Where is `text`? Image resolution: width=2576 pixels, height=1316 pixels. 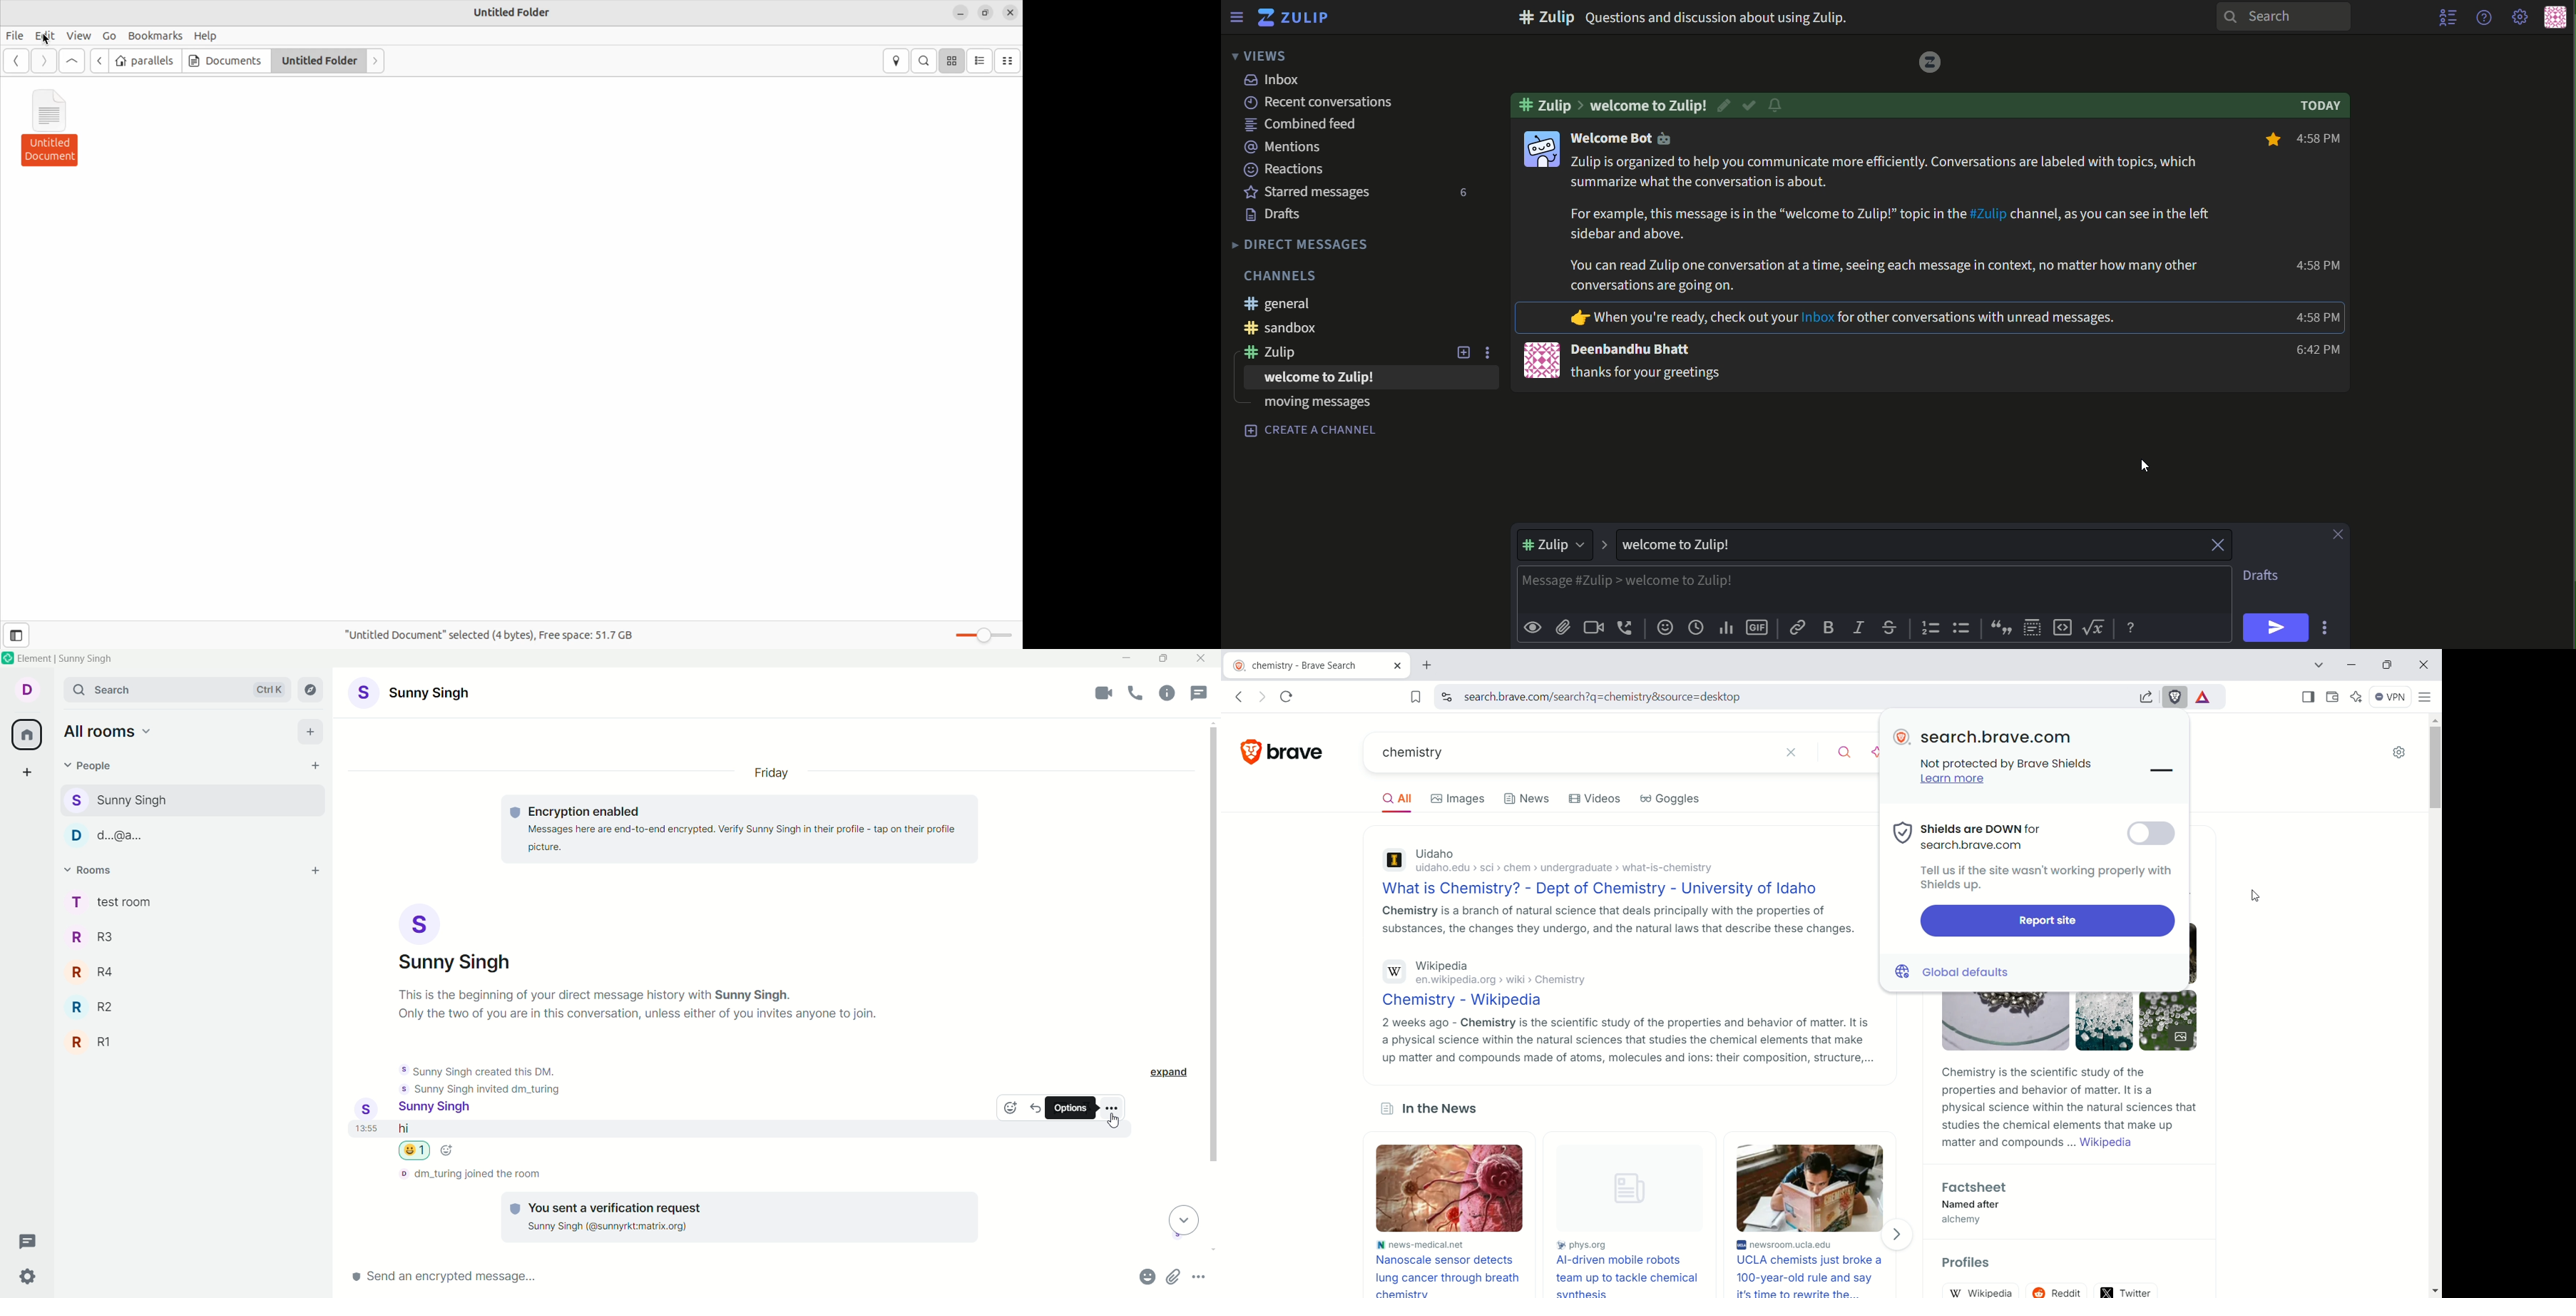
text is located at coordinates (2324, 140).